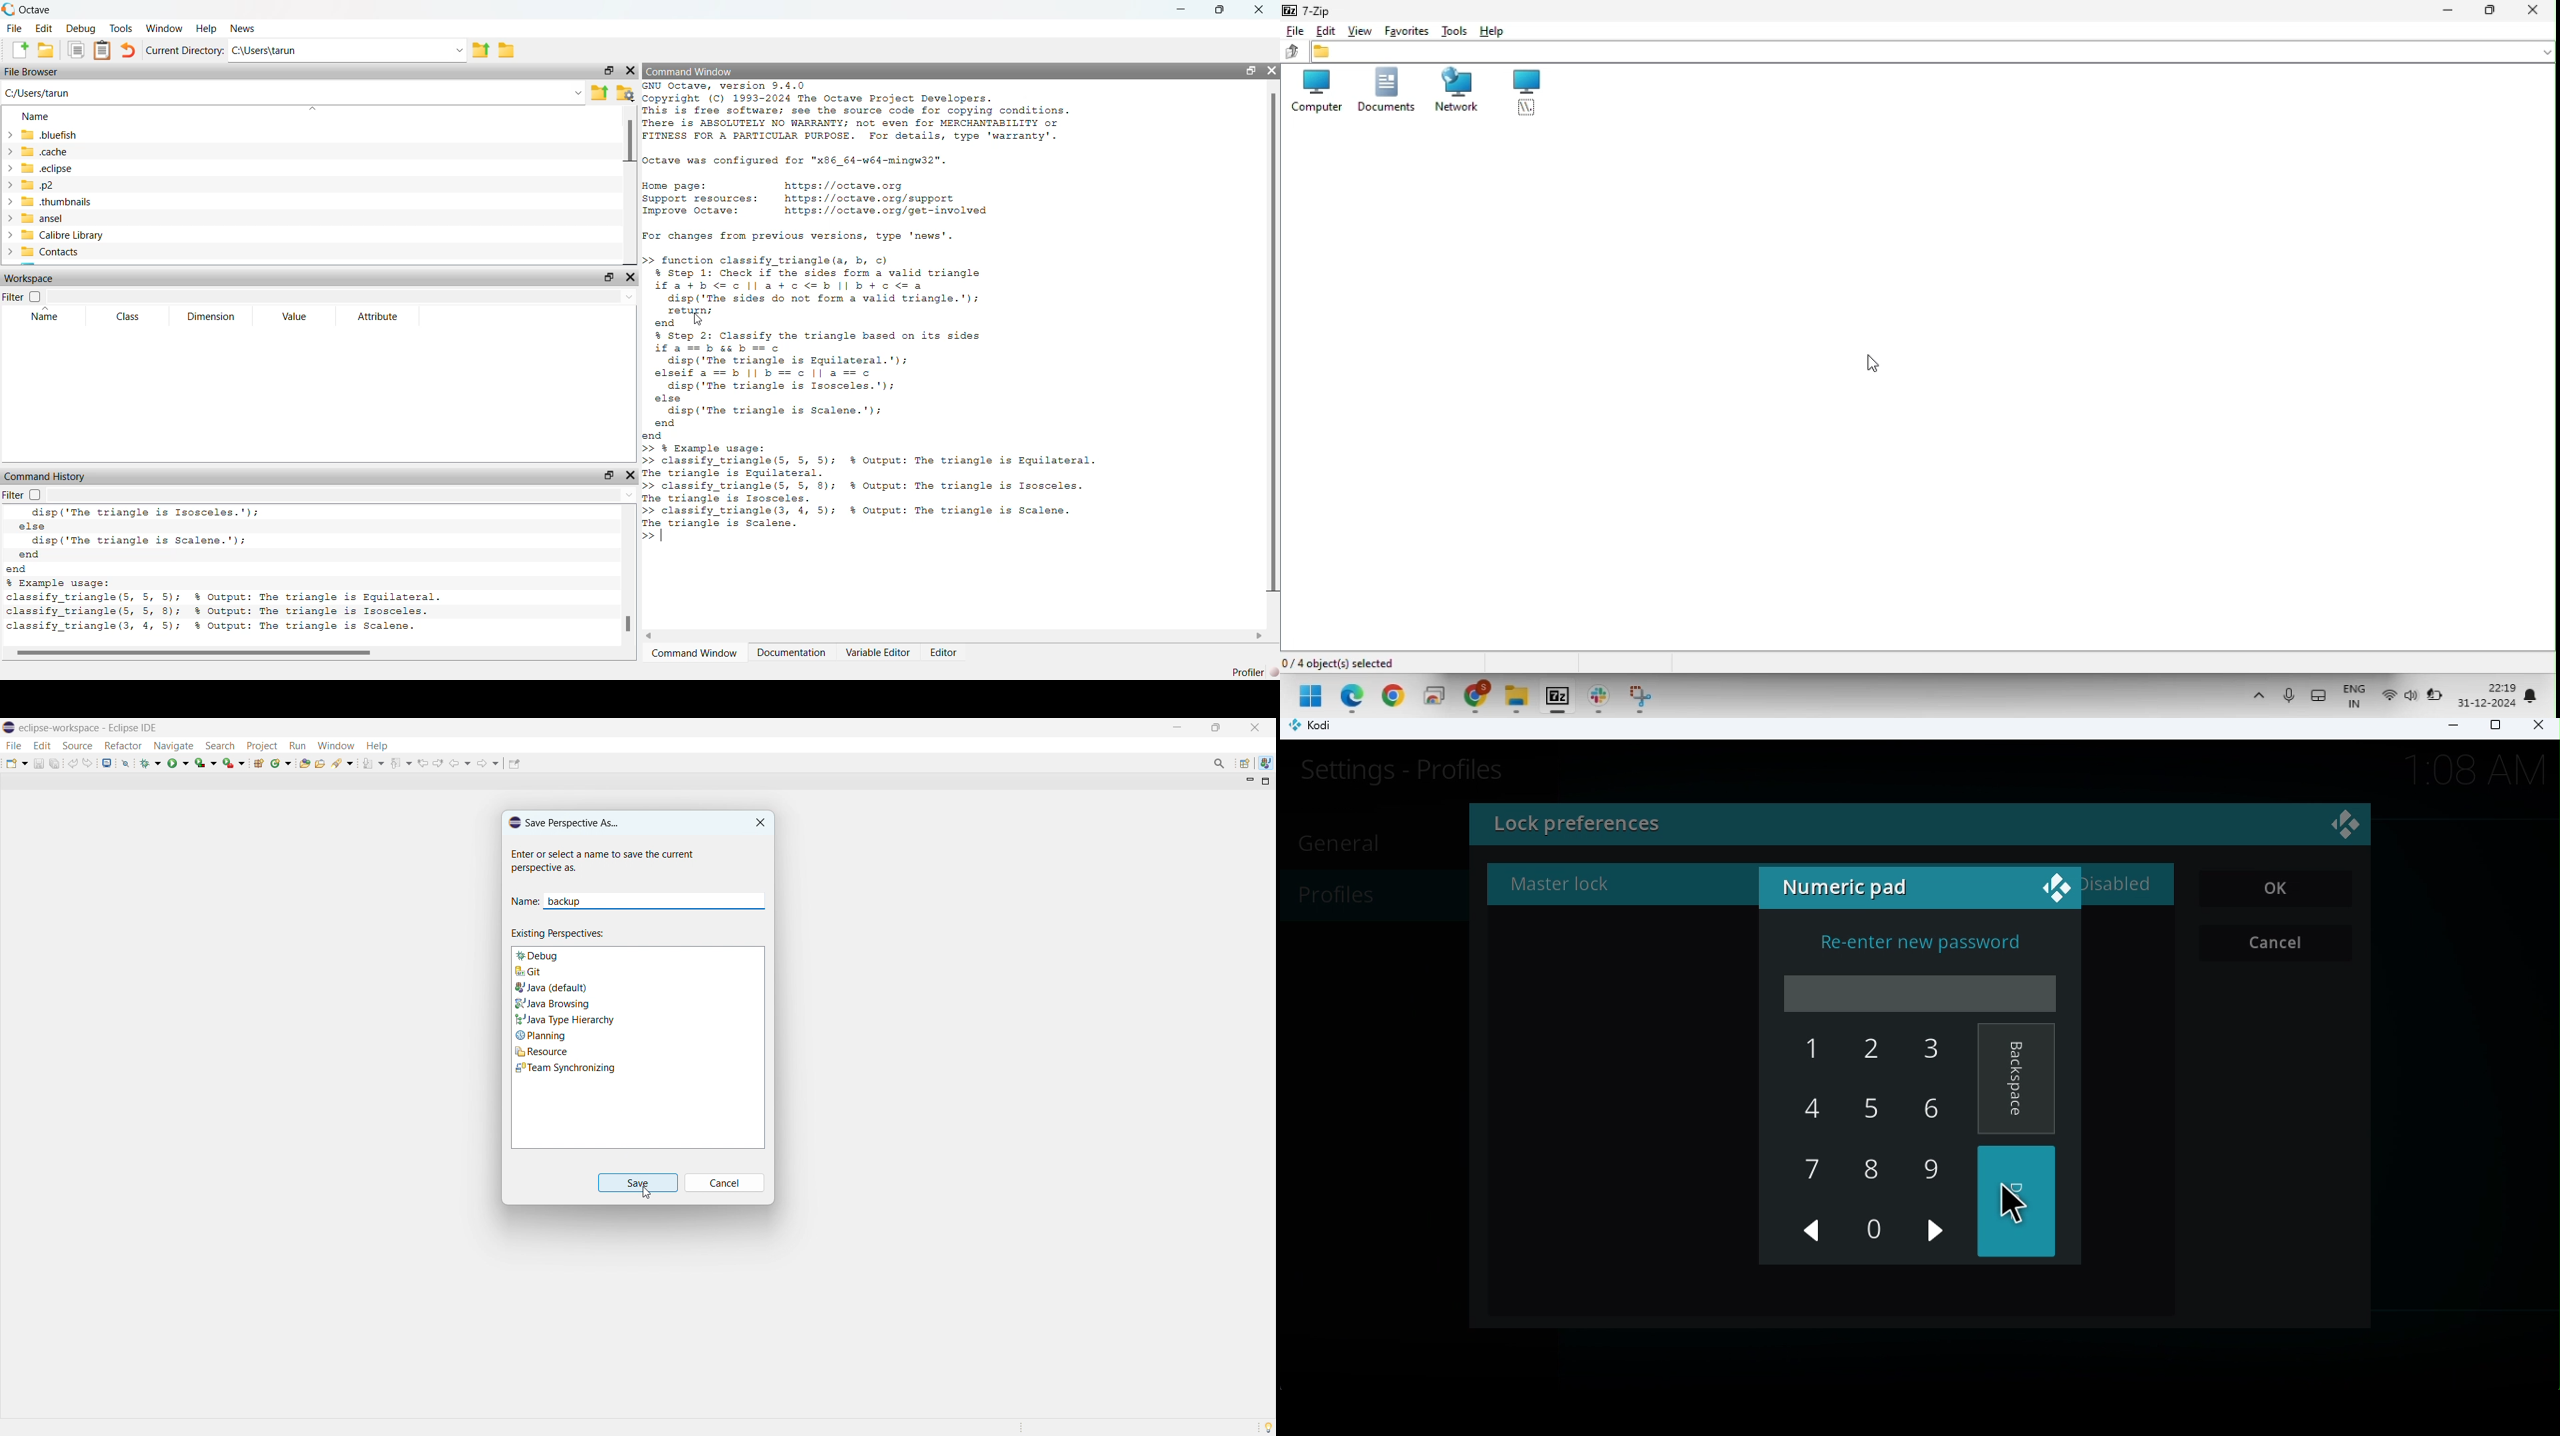 Image resolution: width=2576 pixels, height=1456 pixels. I want to click on tools, so click(121, 27).